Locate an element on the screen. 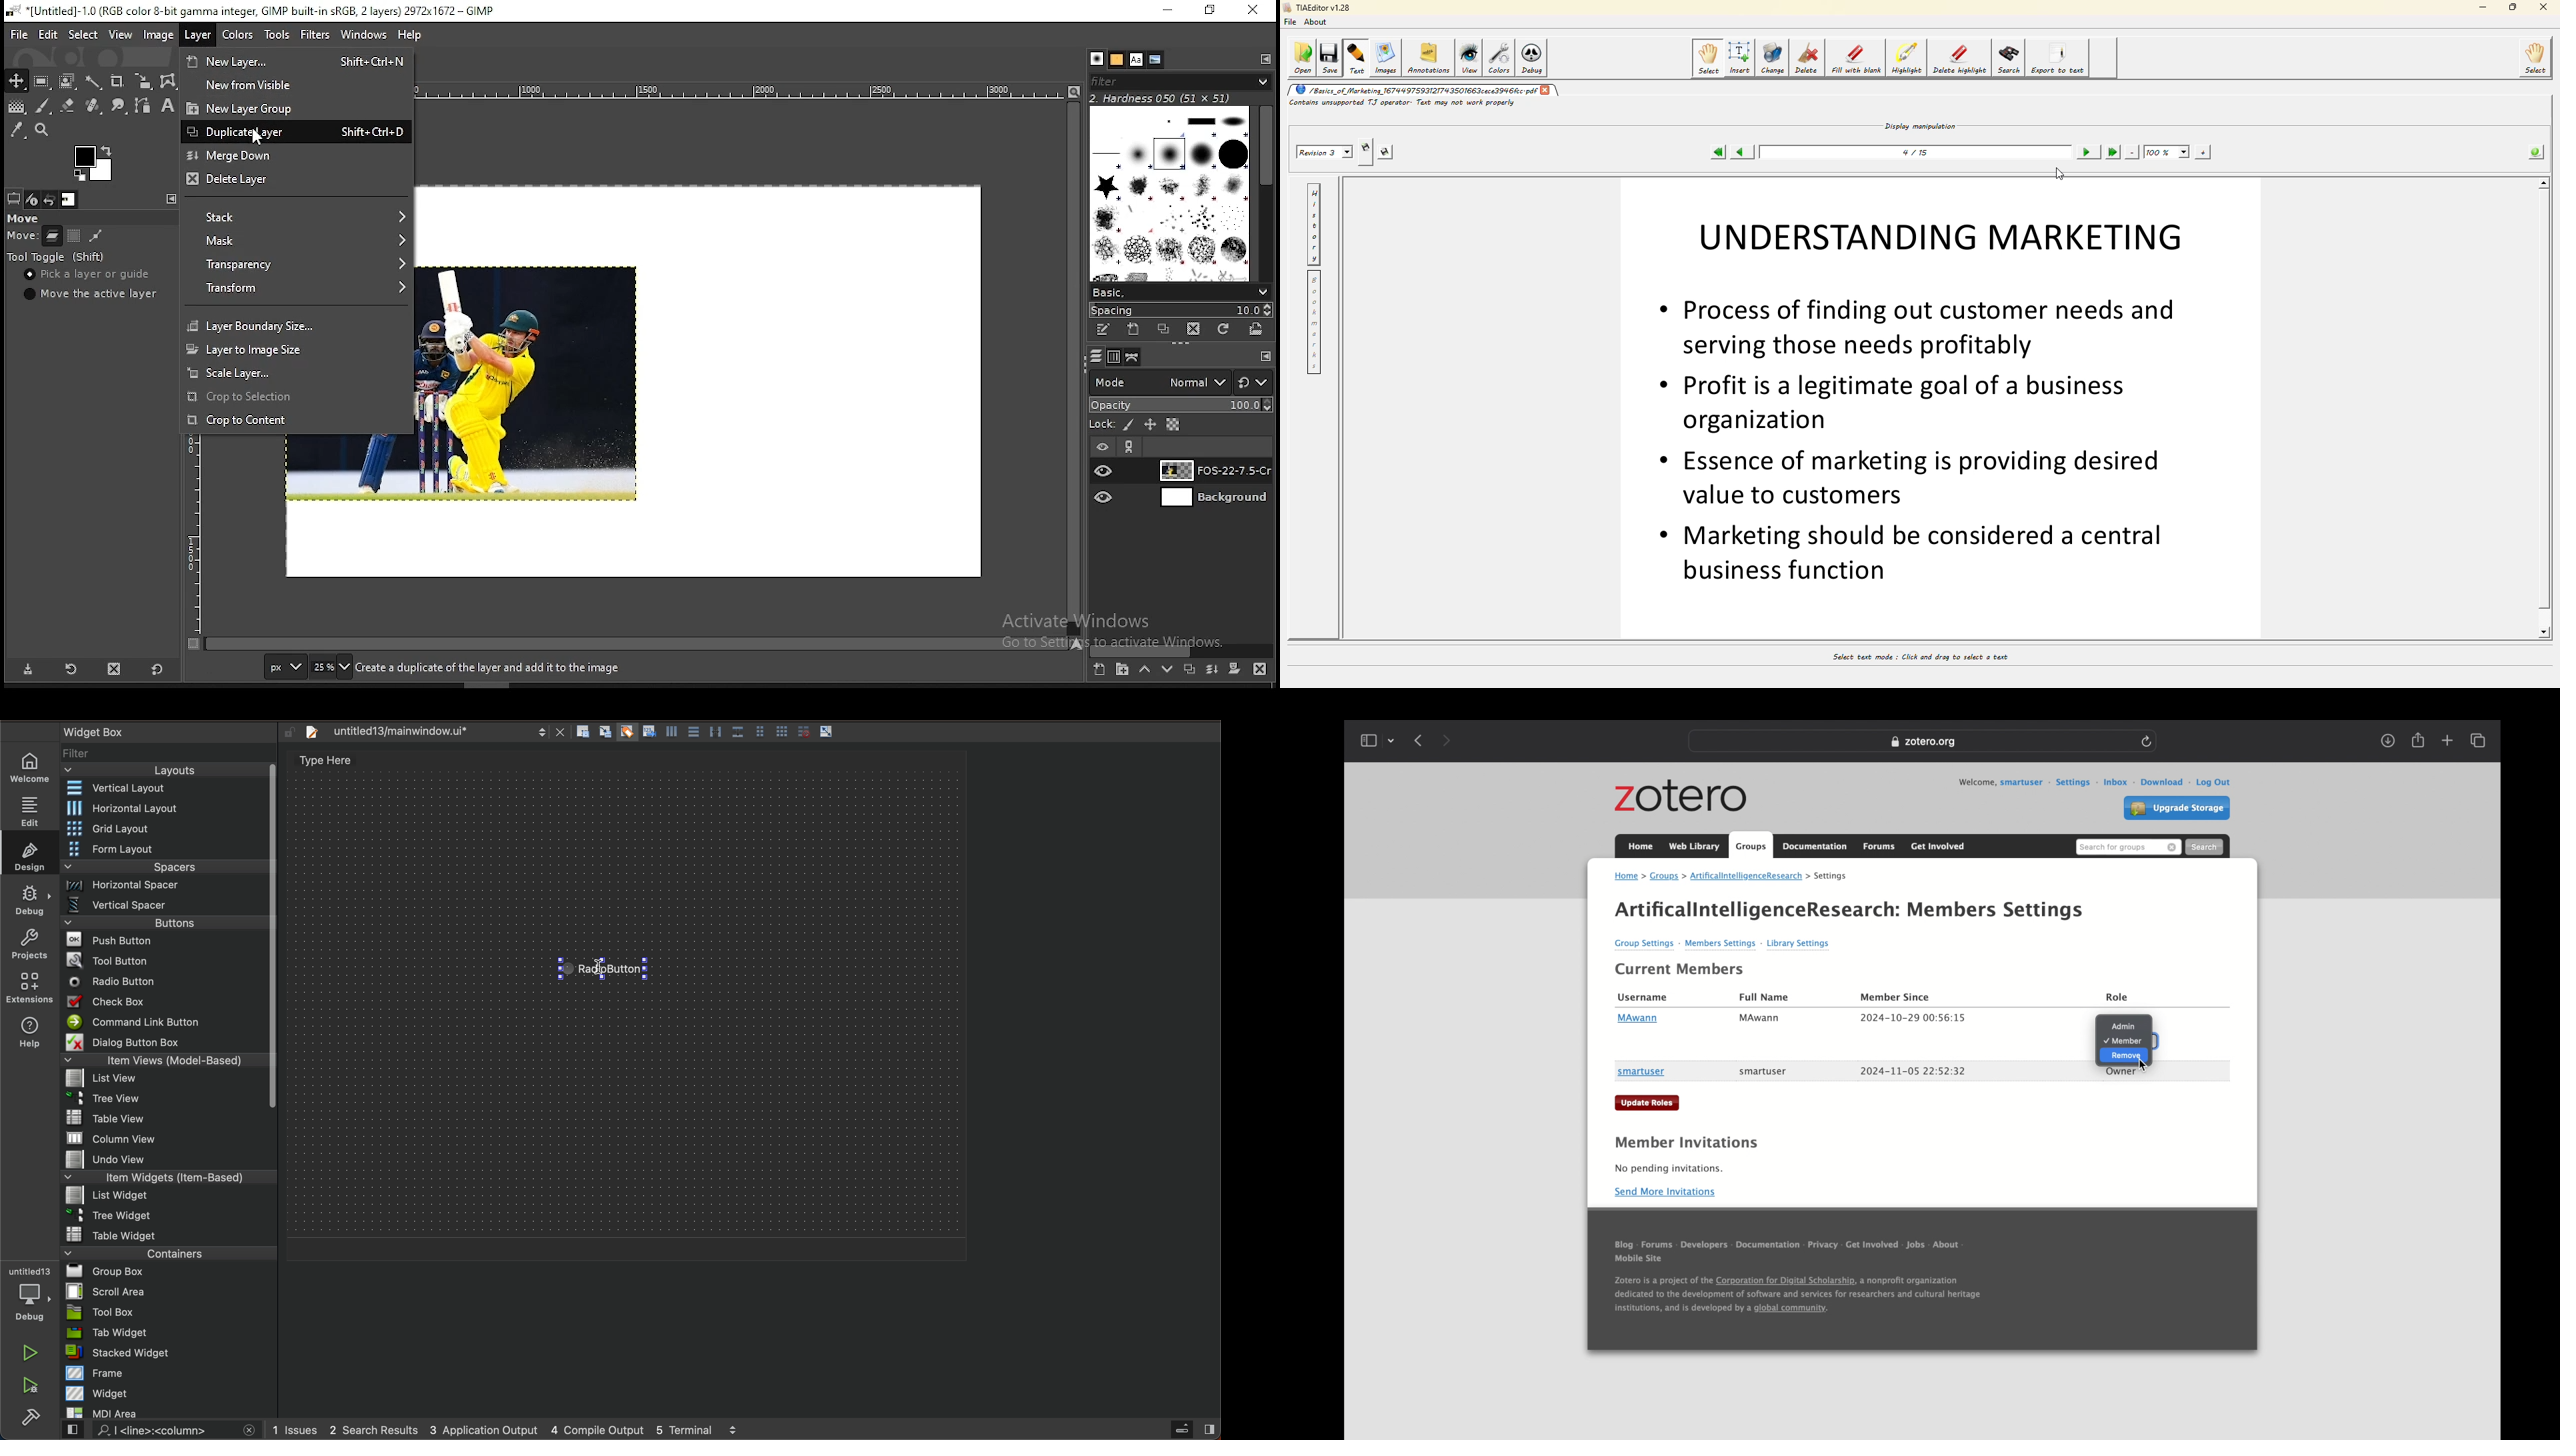  new layer group is located at coordinates (298, 107).